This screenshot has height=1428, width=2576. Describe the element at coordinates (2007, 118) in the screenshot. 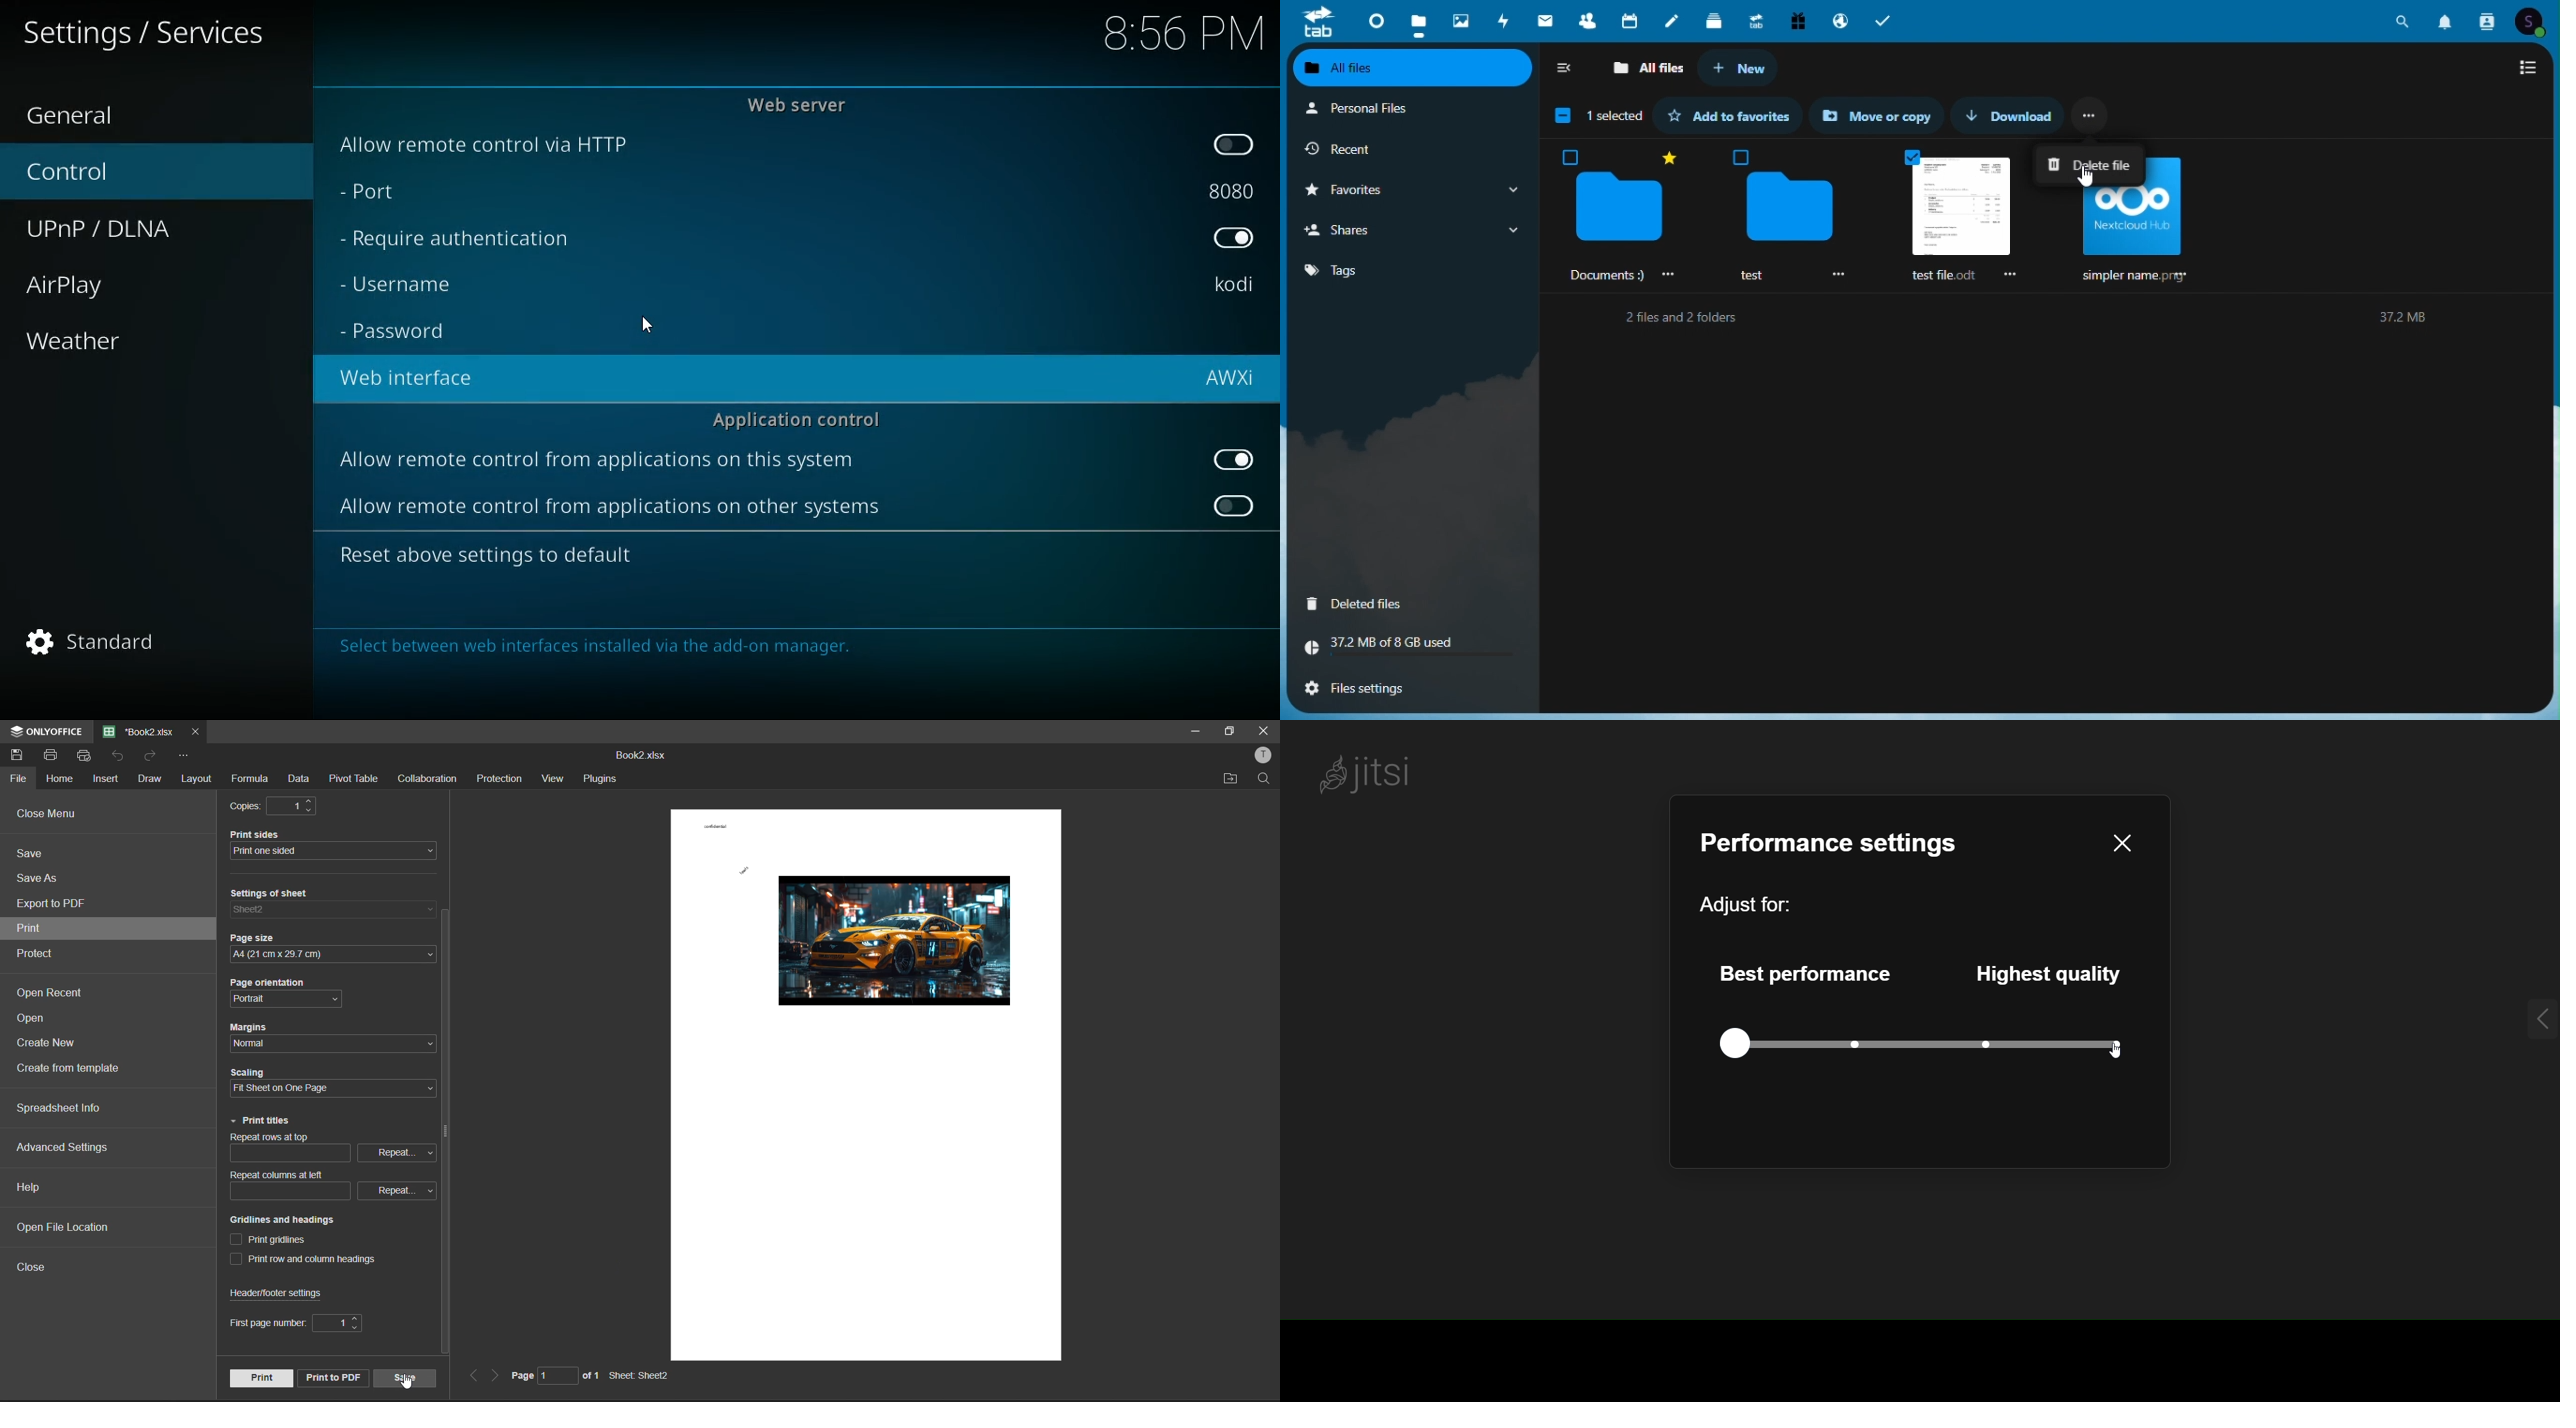

I see `Download` at that location.